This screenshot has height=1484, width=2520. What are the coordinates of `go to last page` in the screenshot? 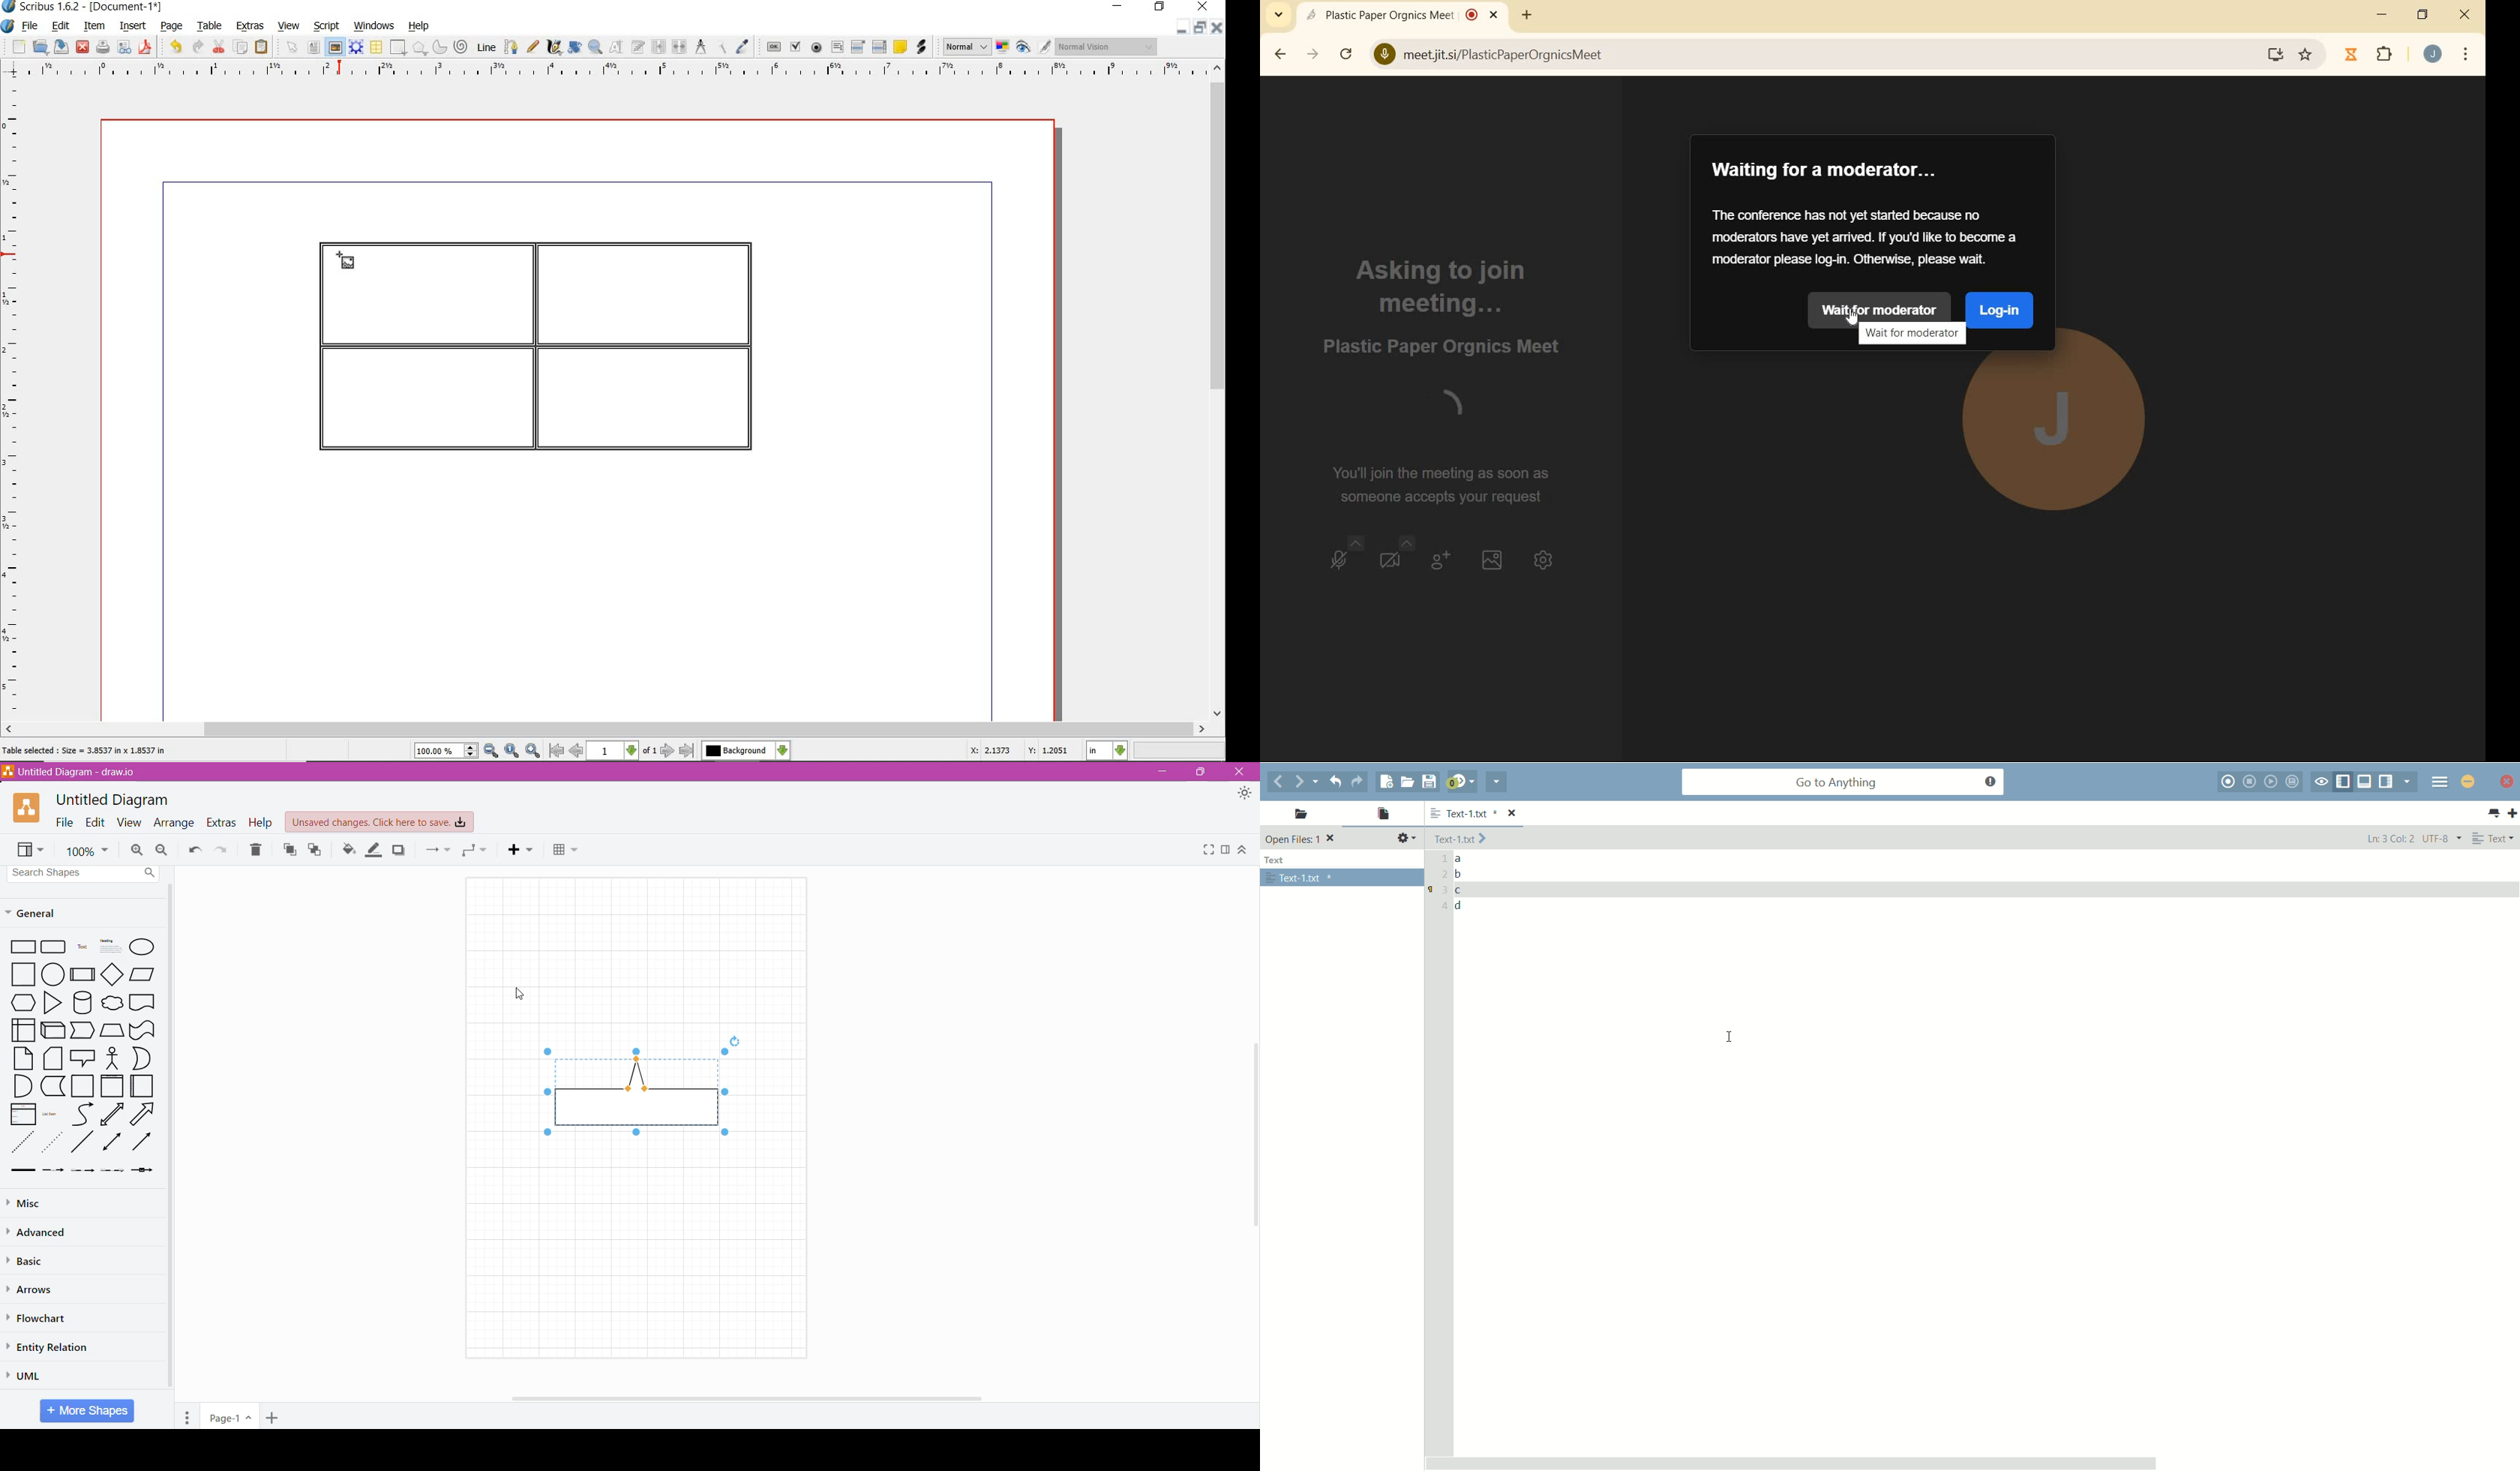 It's located at (688, 750).